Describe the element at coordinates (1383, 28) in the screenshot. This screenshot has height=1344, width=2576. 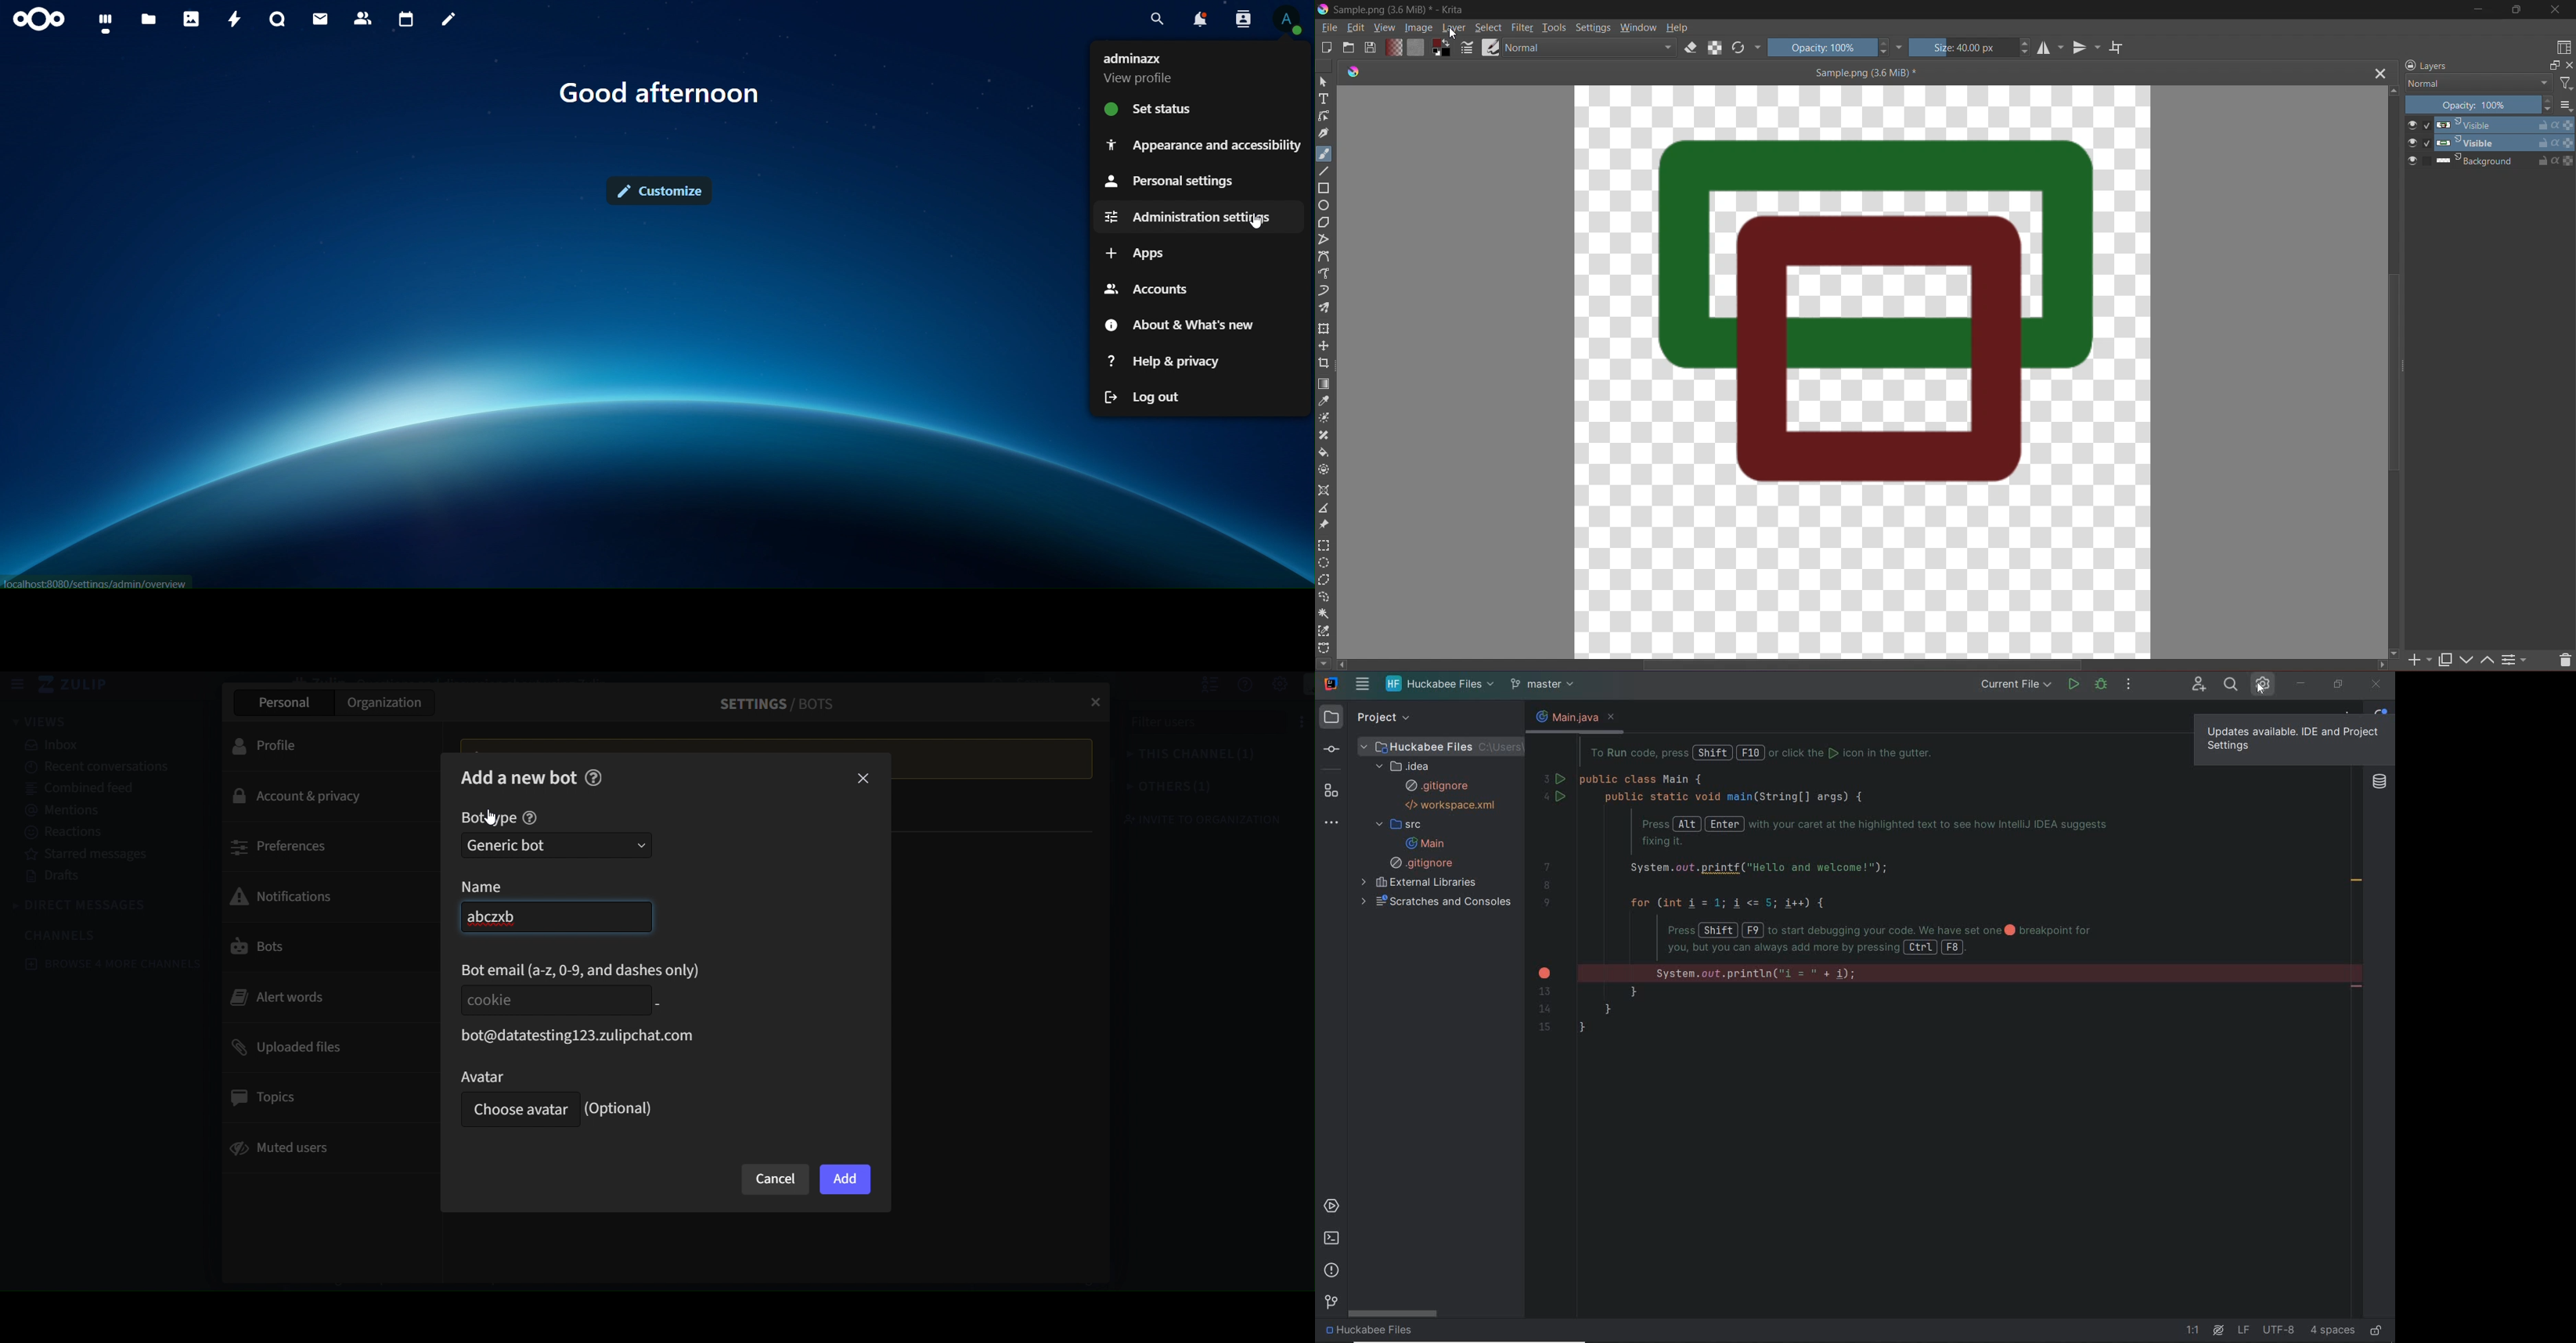
I see `View` at that location.